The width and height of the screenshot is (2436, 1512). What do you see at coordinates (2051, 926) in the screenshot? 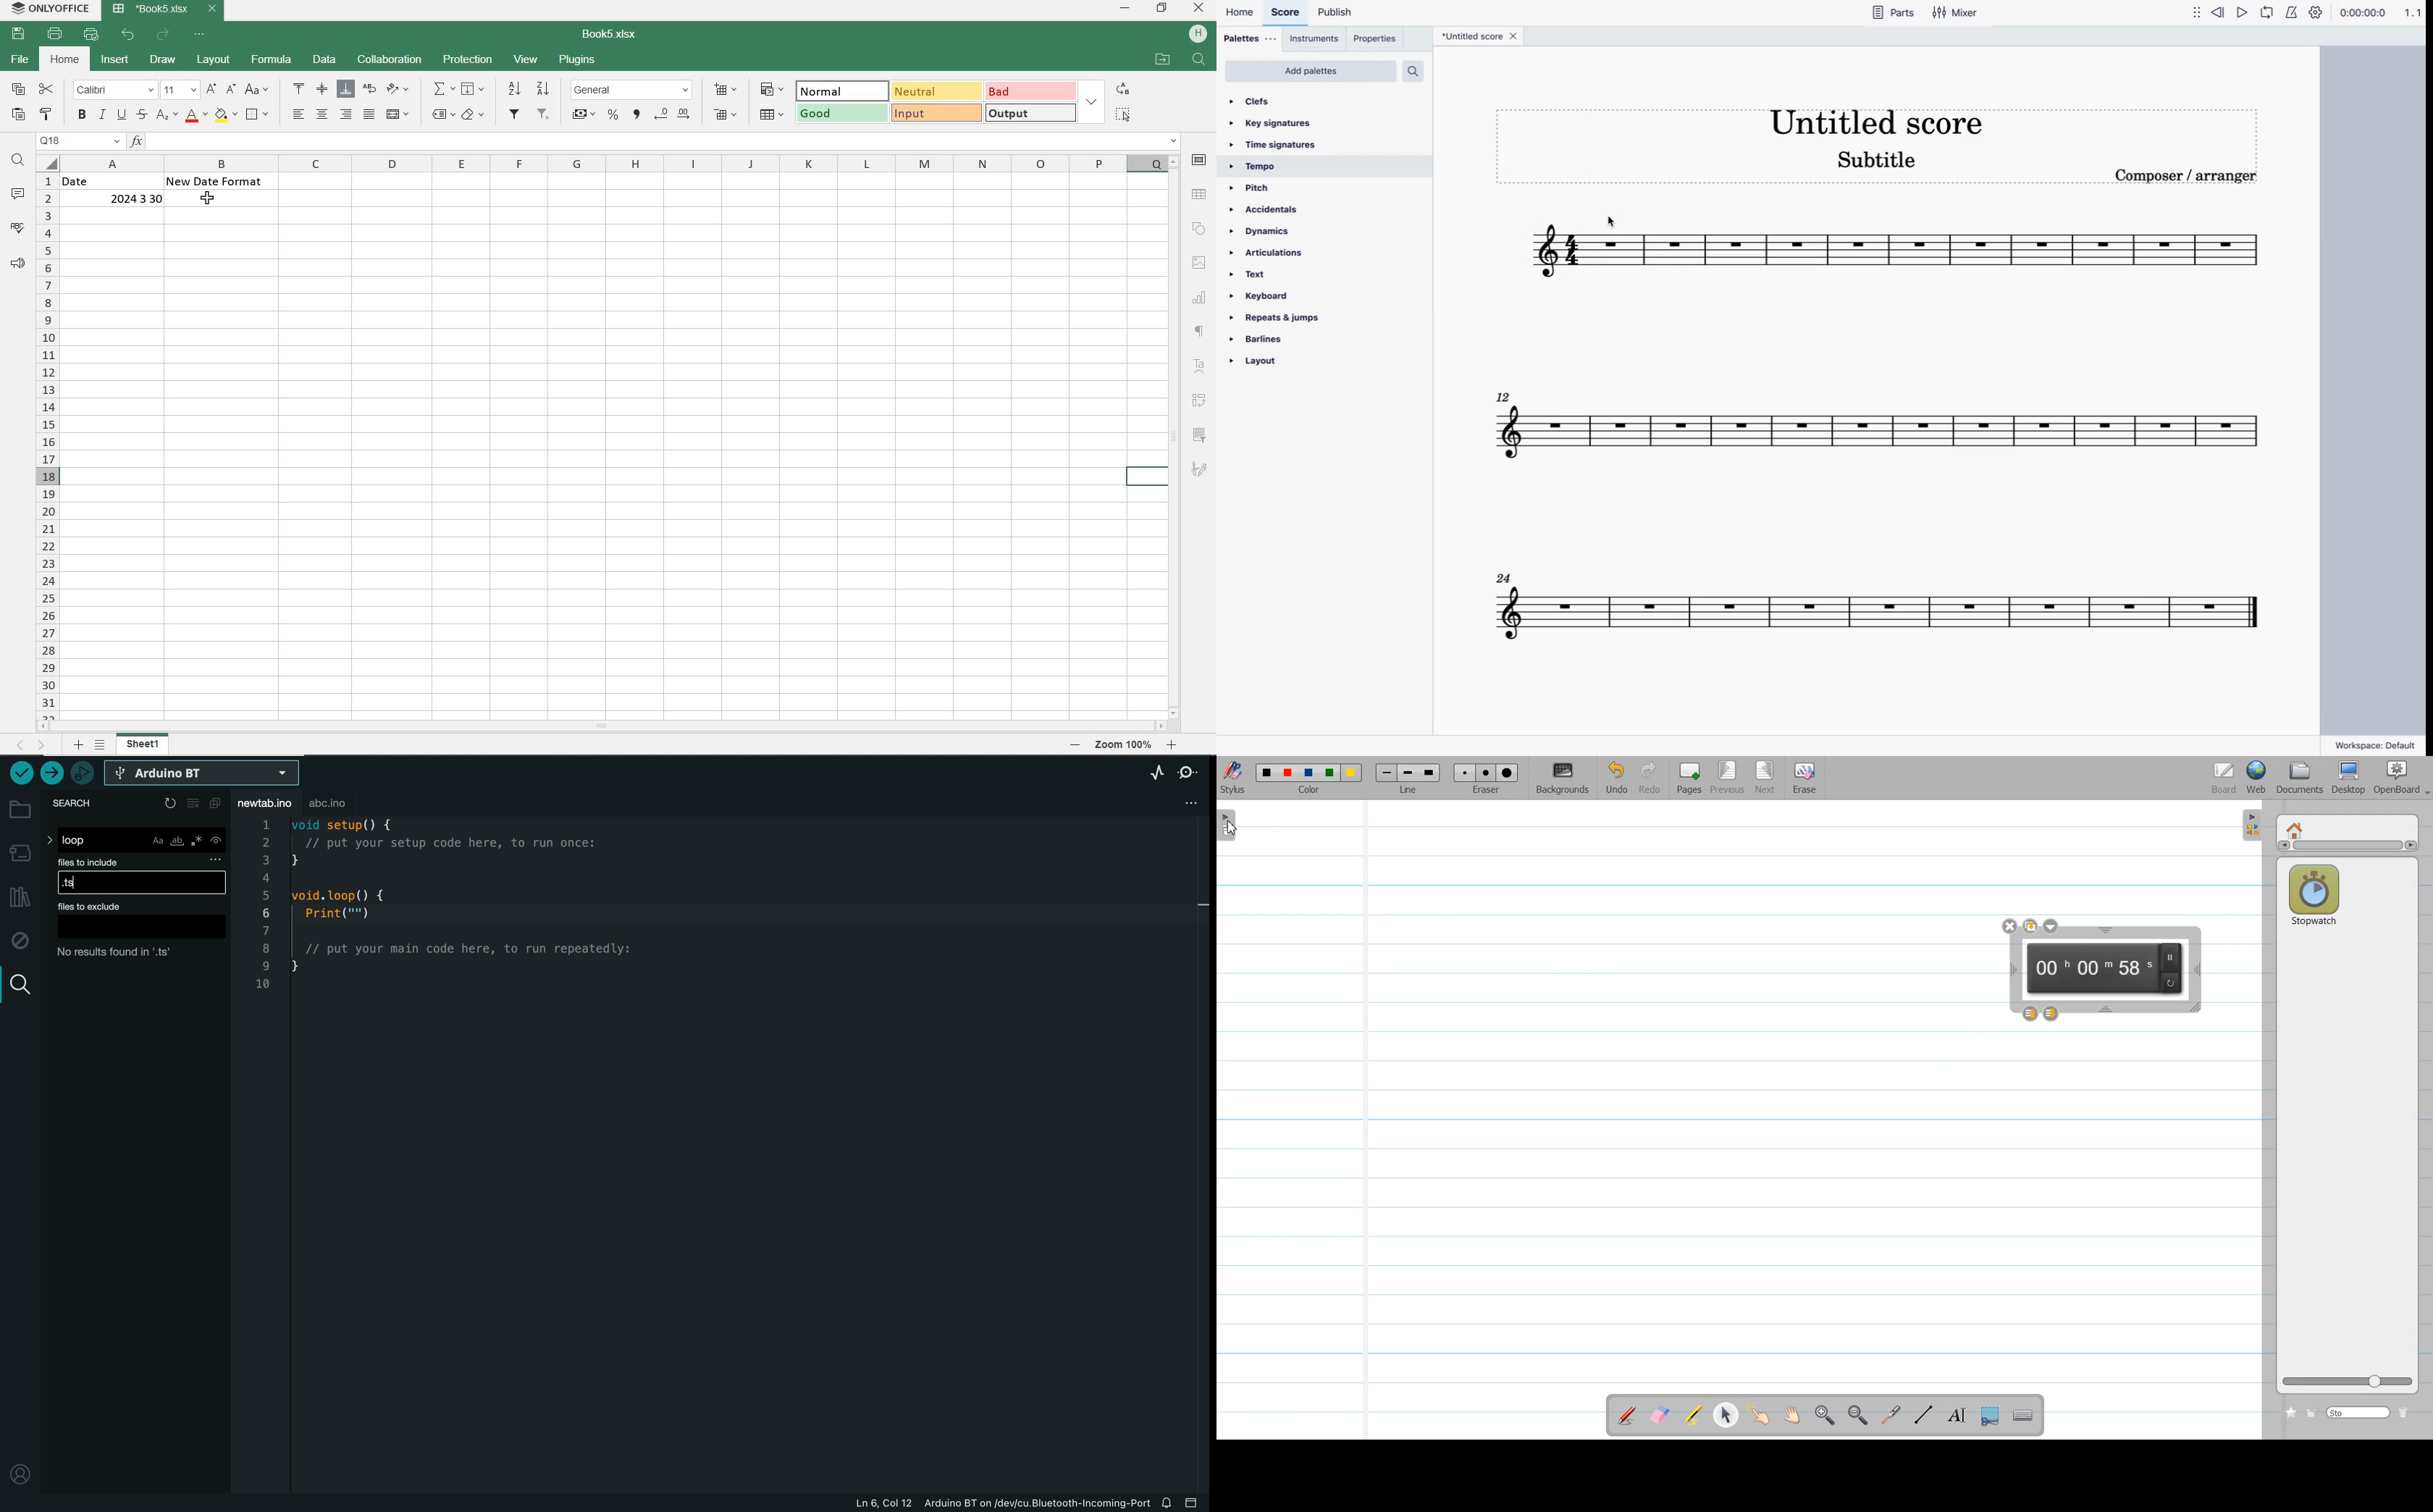
I see `Drop down box` at bounding box center [2051, 926].